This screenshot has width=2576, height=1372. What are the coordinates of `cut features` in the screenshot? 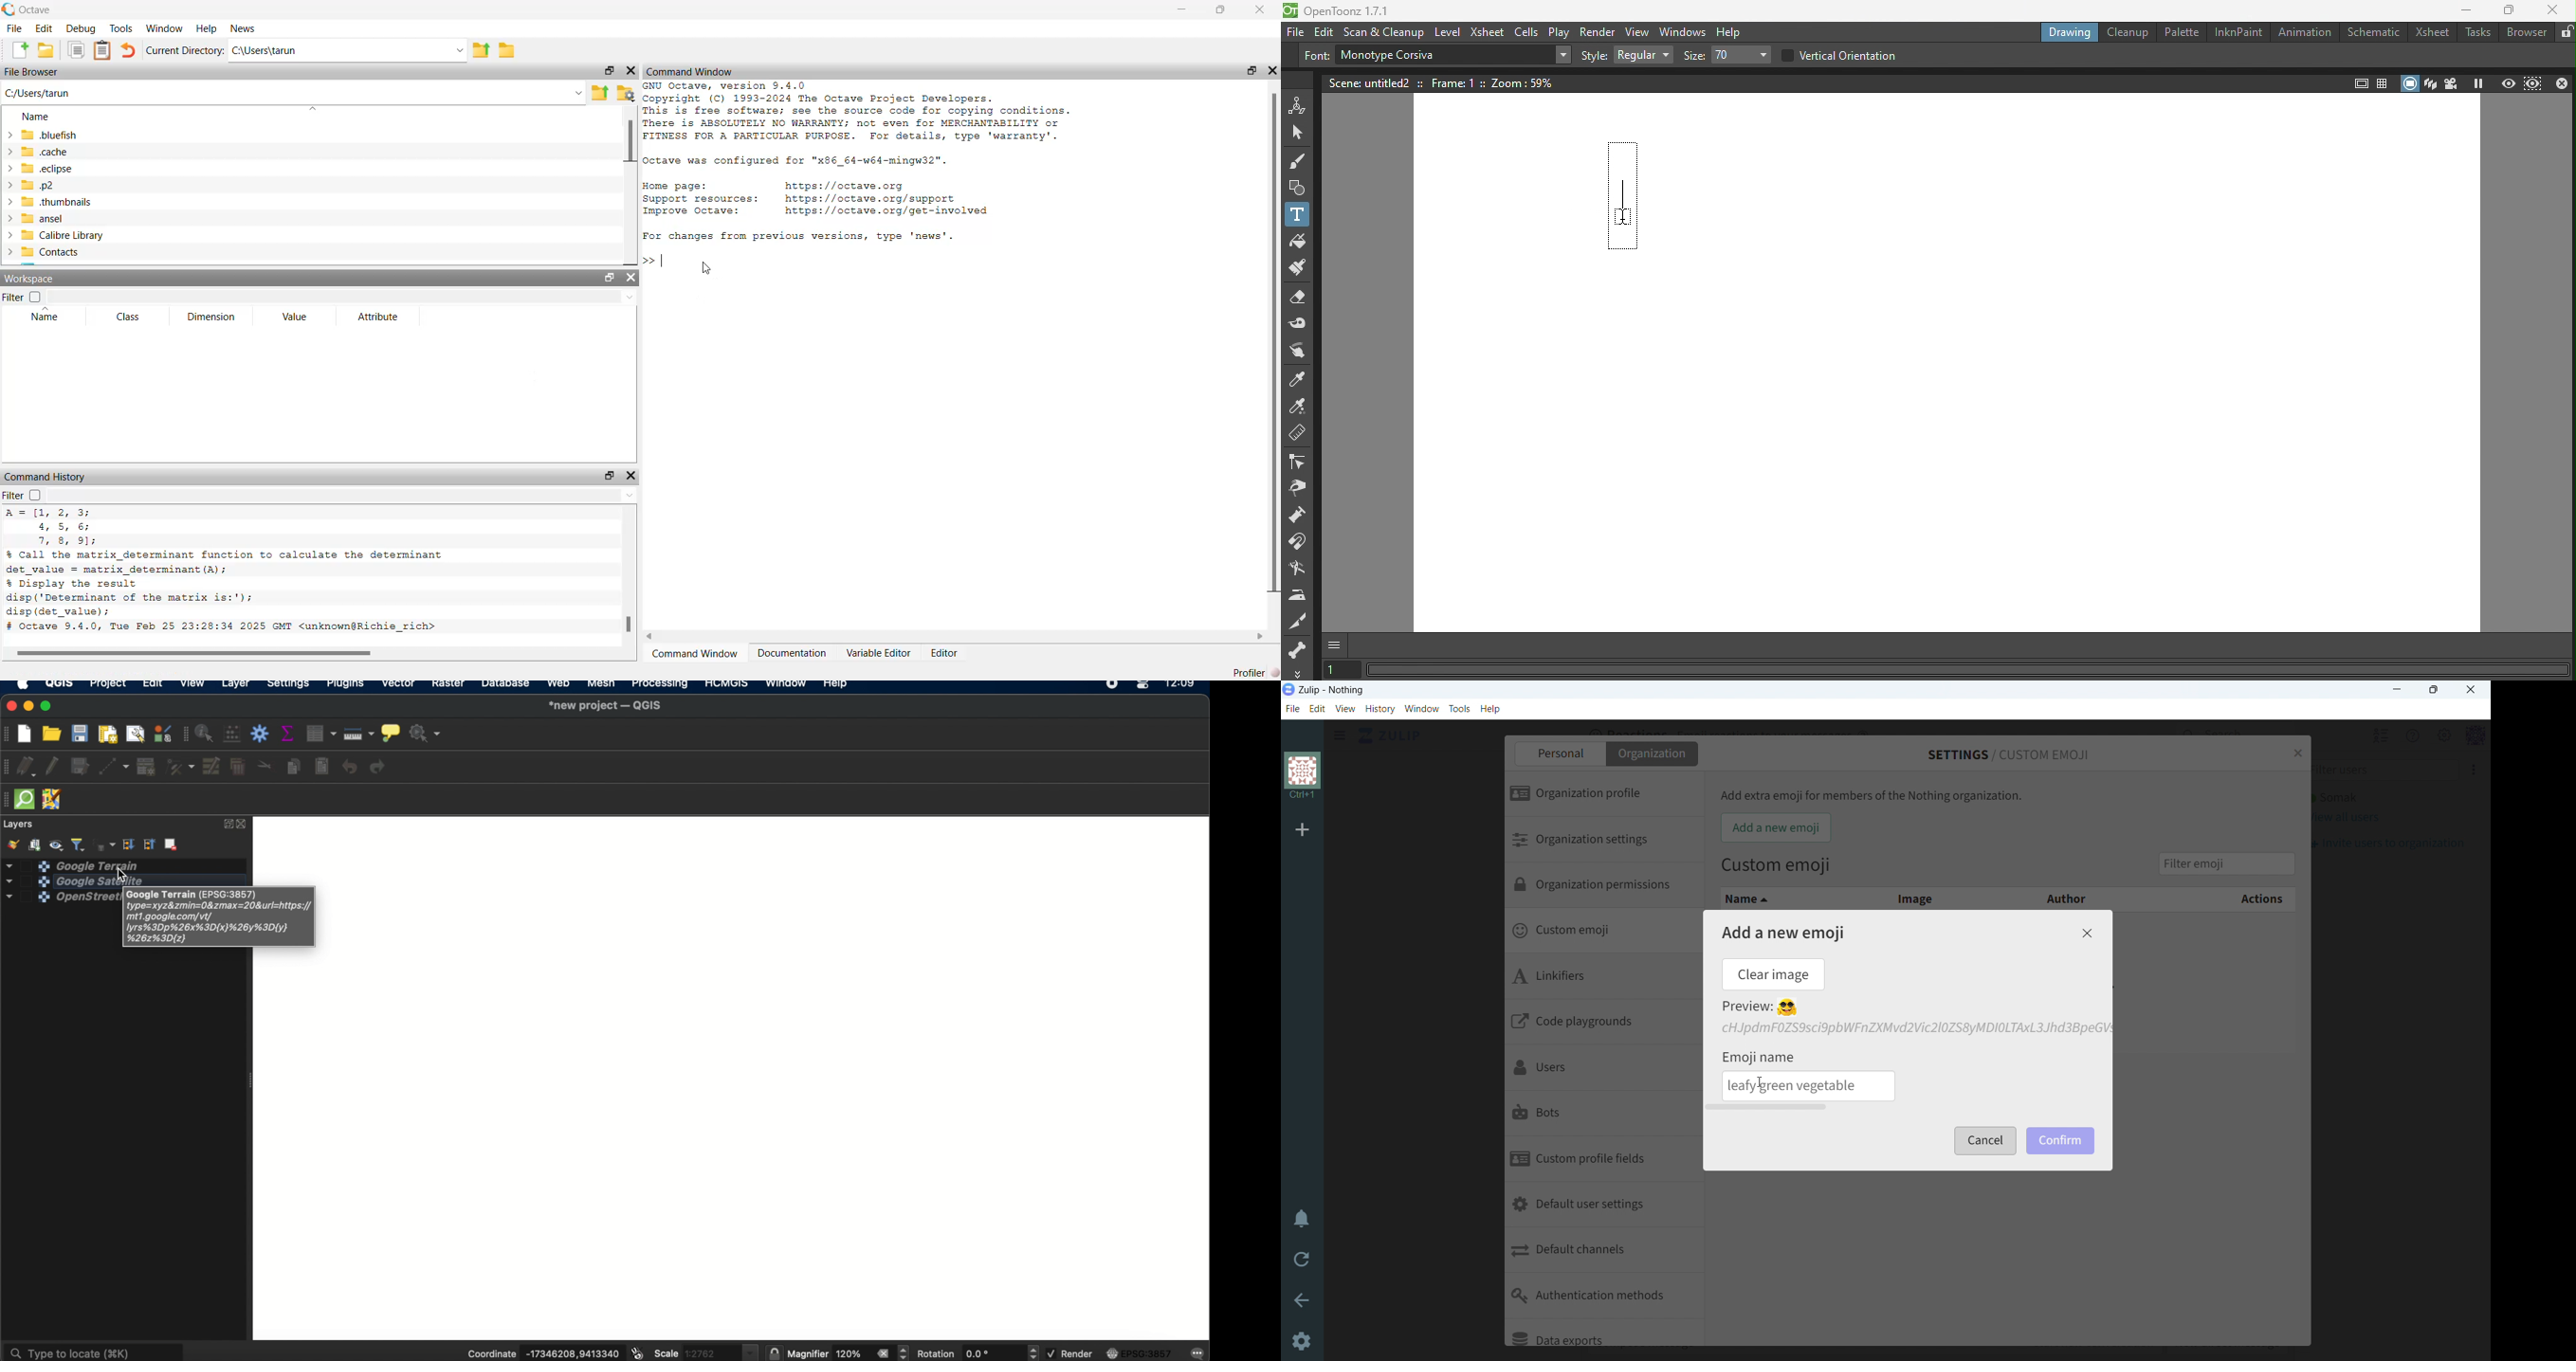 It's located at (264, 766).